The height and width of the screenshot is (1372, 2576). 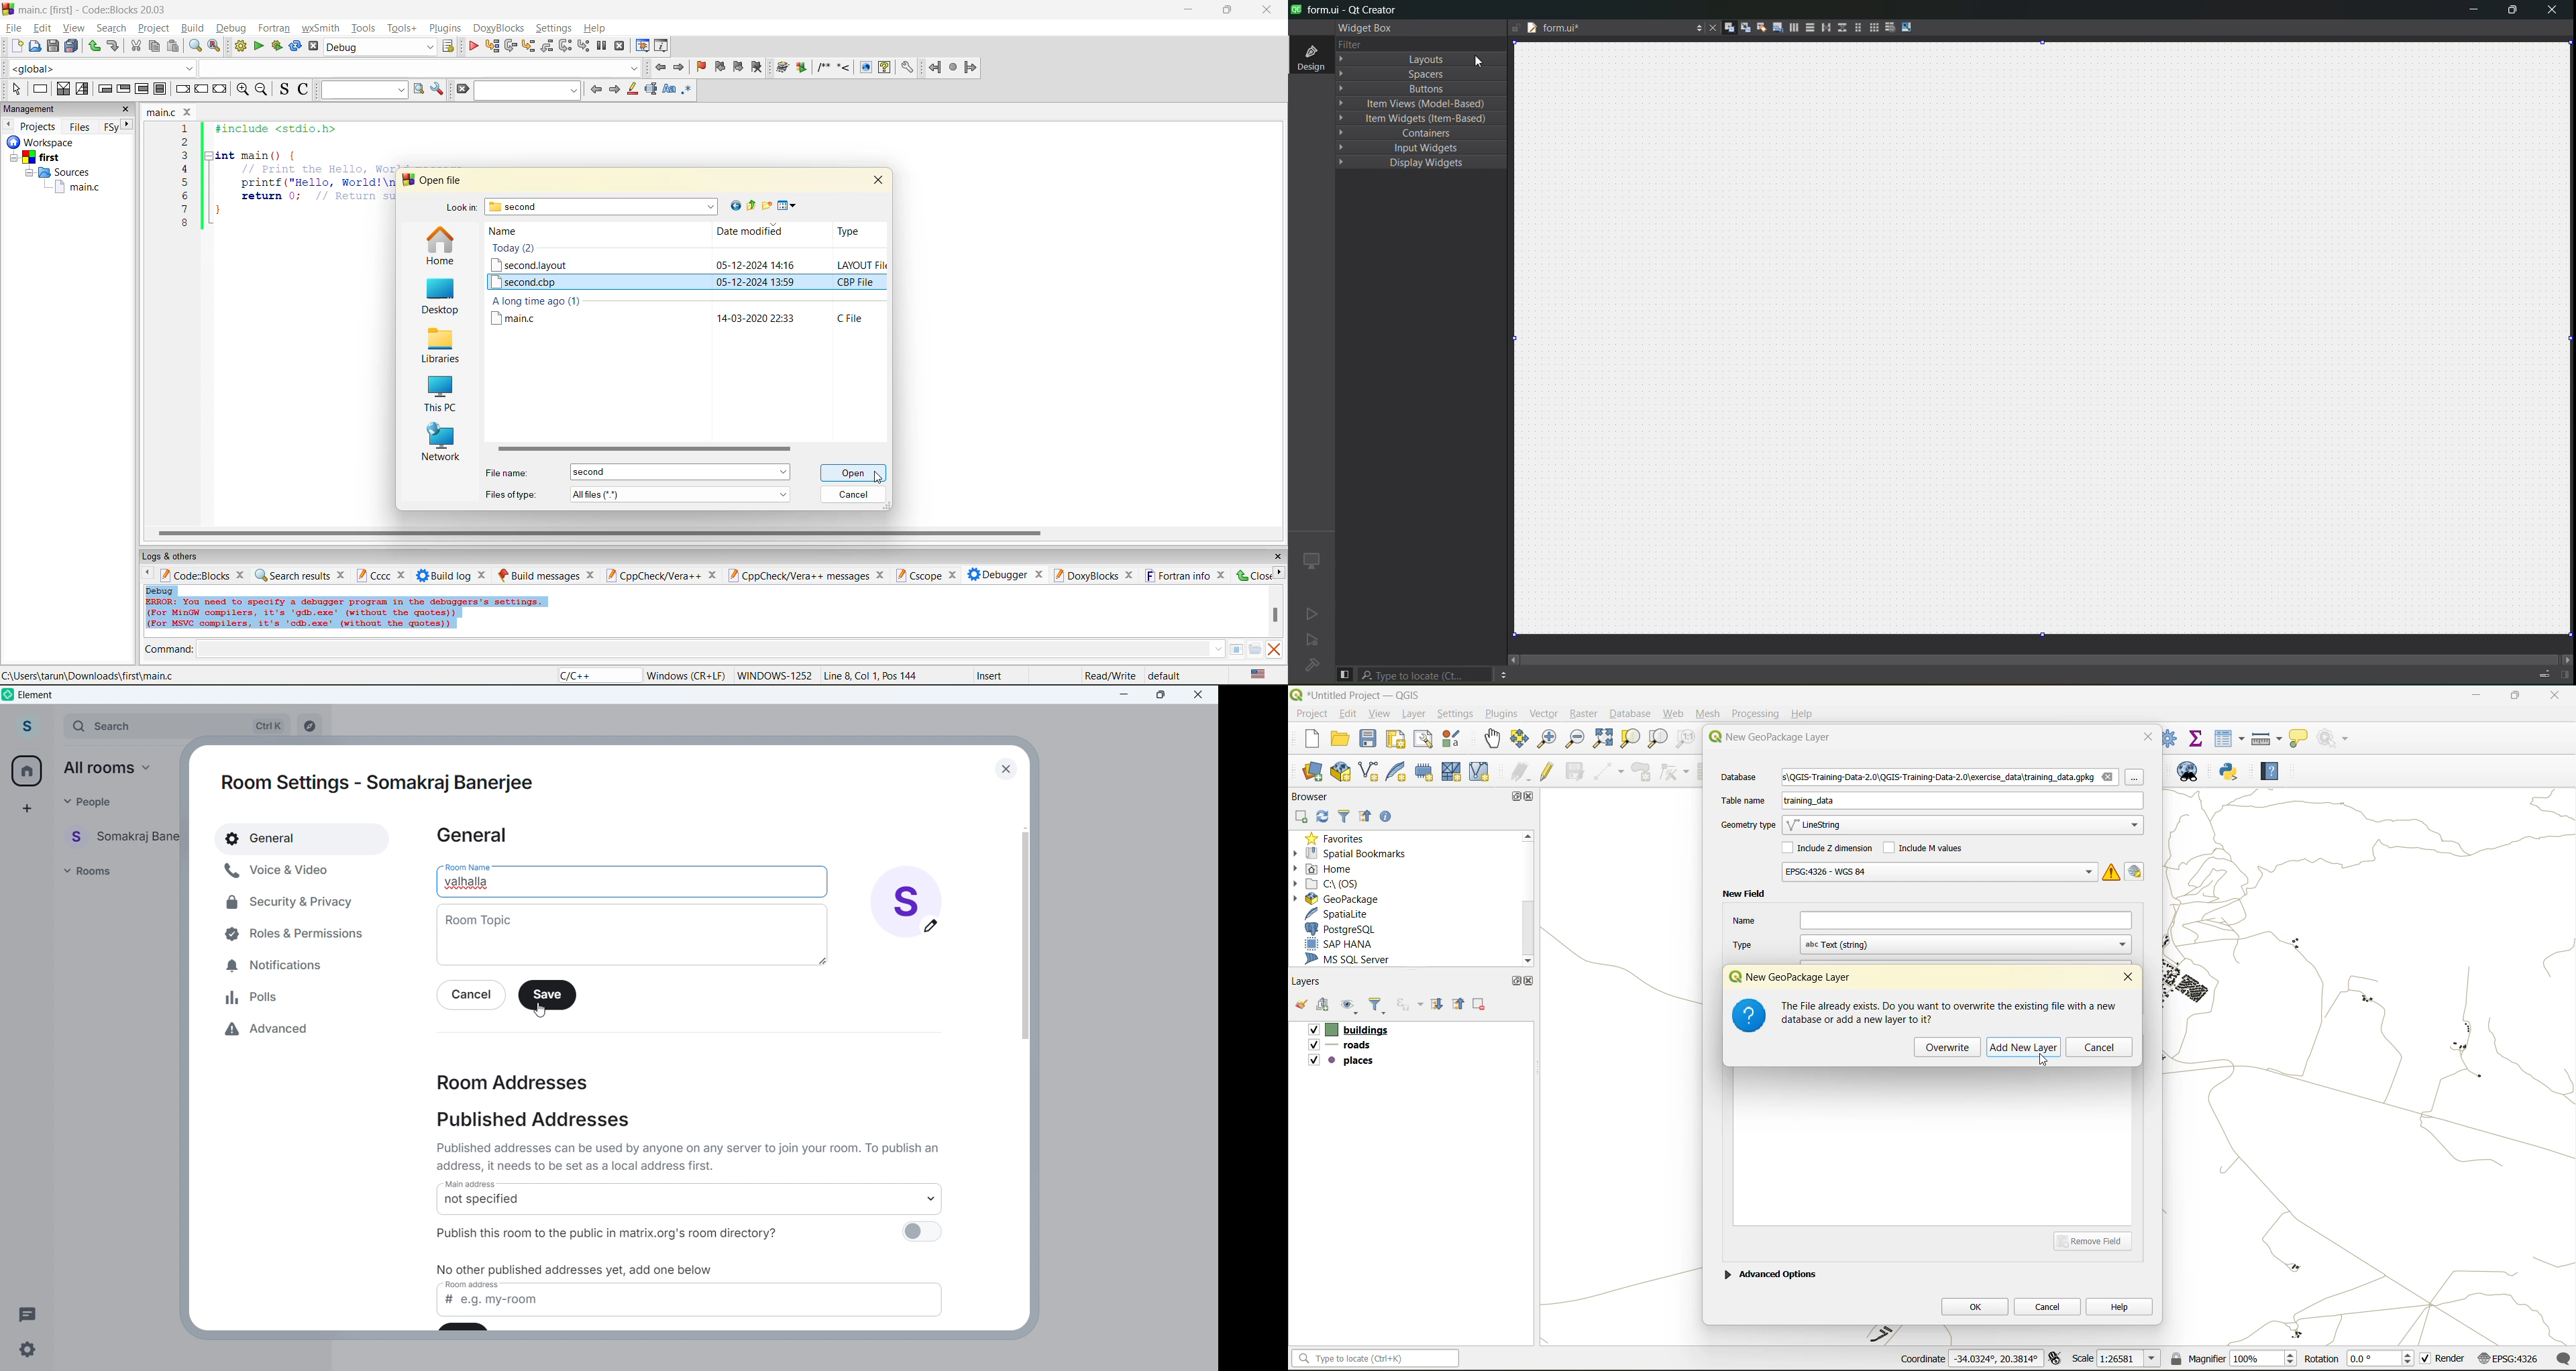 I want to click on Threads , so click(x=27, y=1313).